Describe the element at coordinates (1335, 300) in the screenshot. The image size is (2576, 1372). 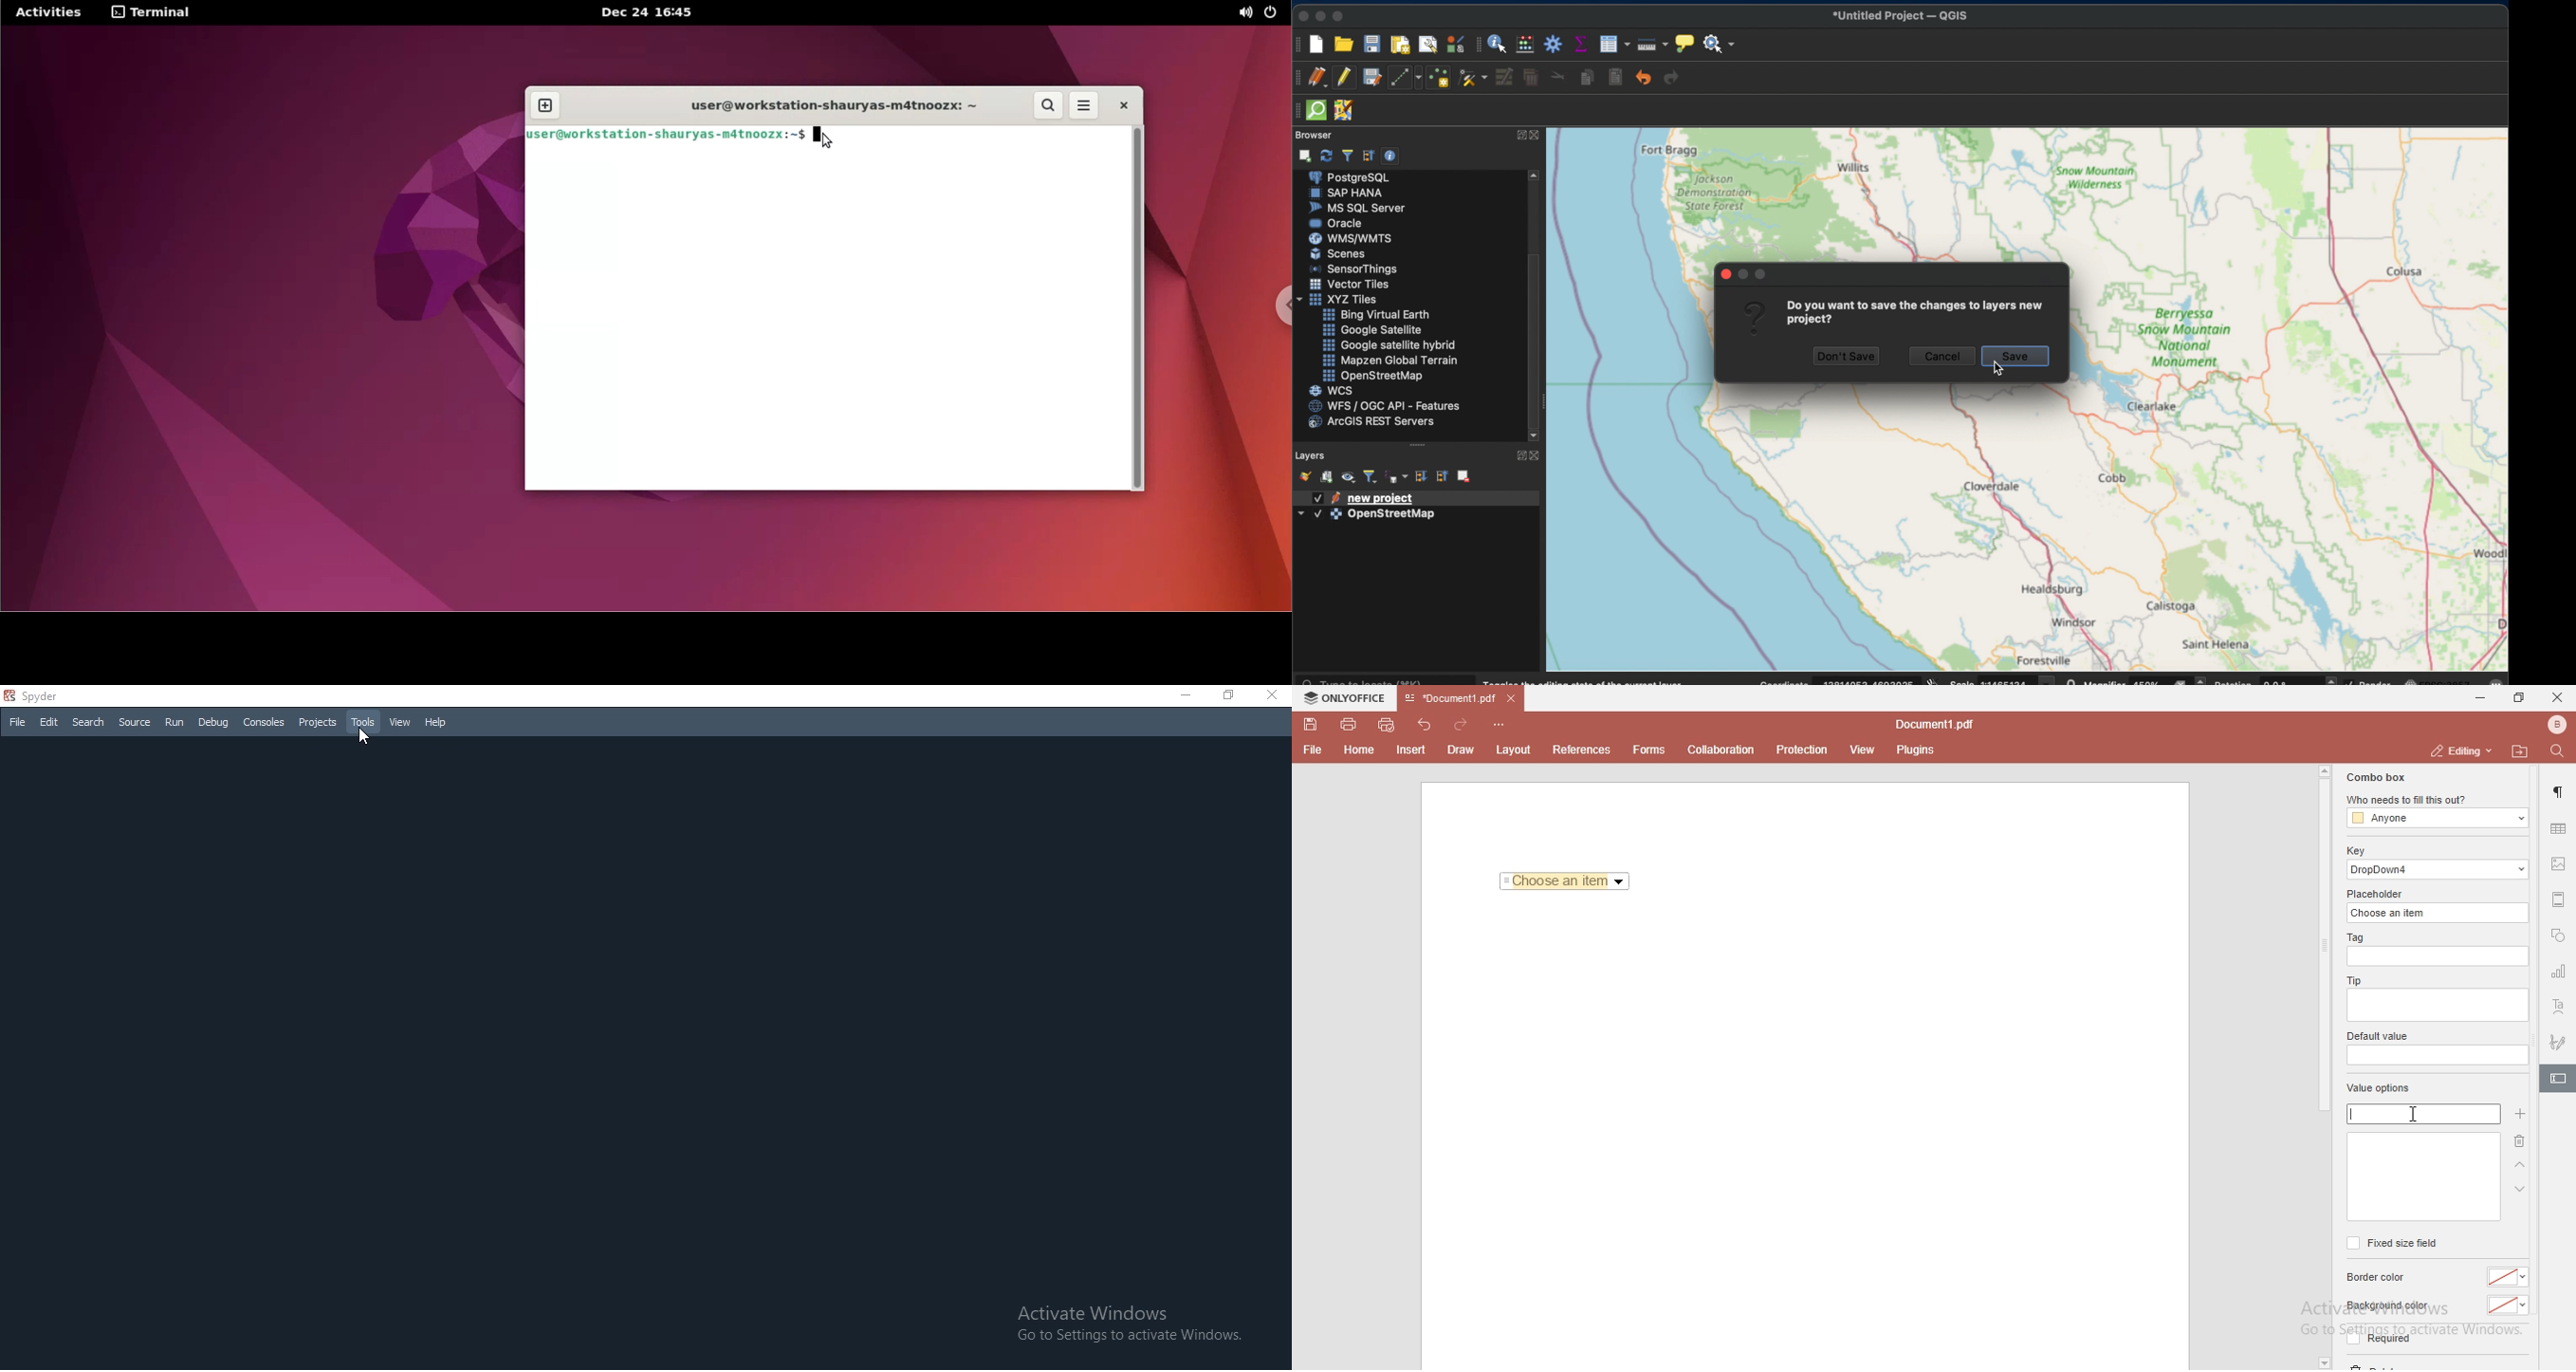
I see `xyz tiles` at that location.